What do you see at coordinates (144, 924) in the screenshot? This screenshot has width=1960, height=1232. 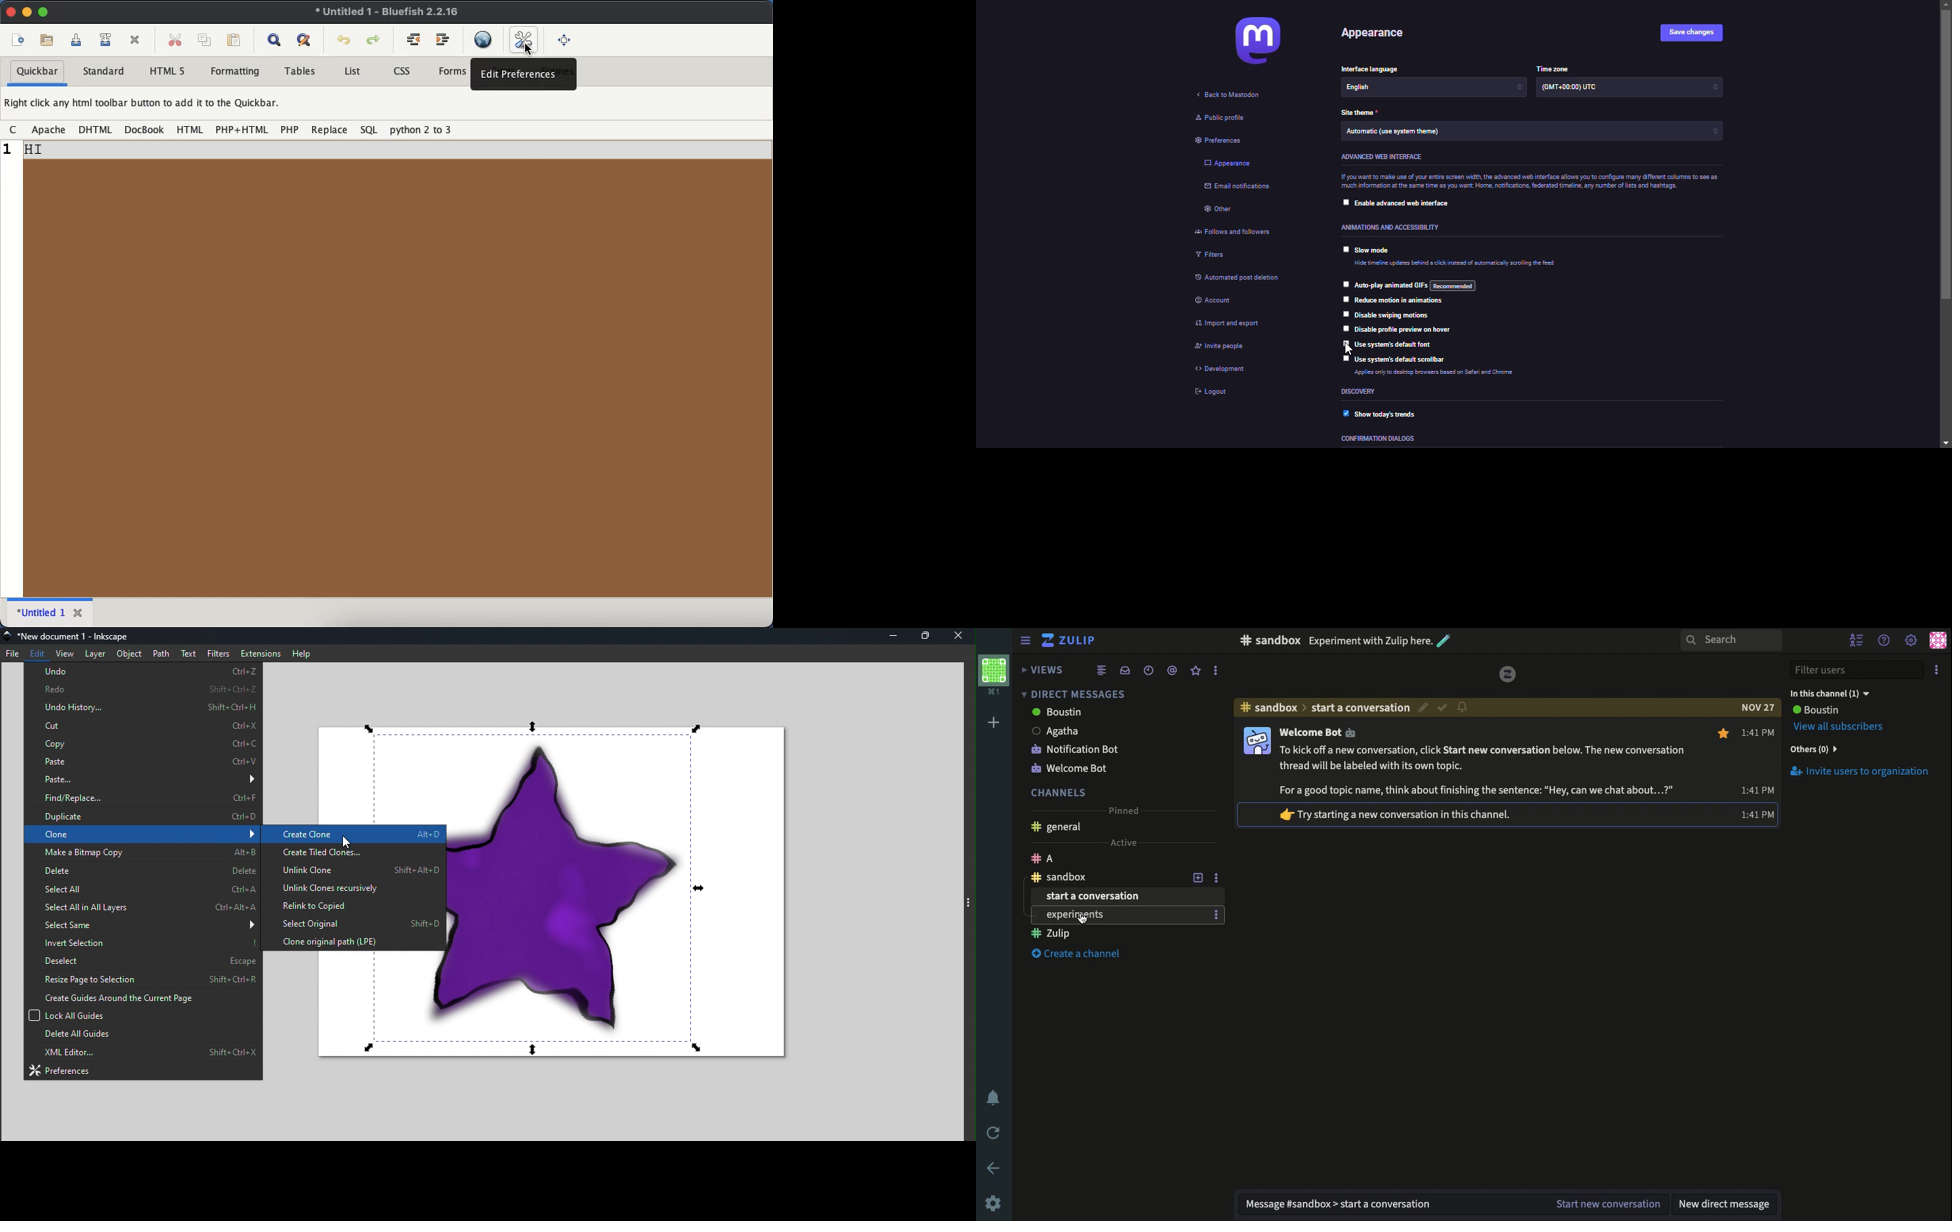 I see `Select same` at bounding box center [144, 924].